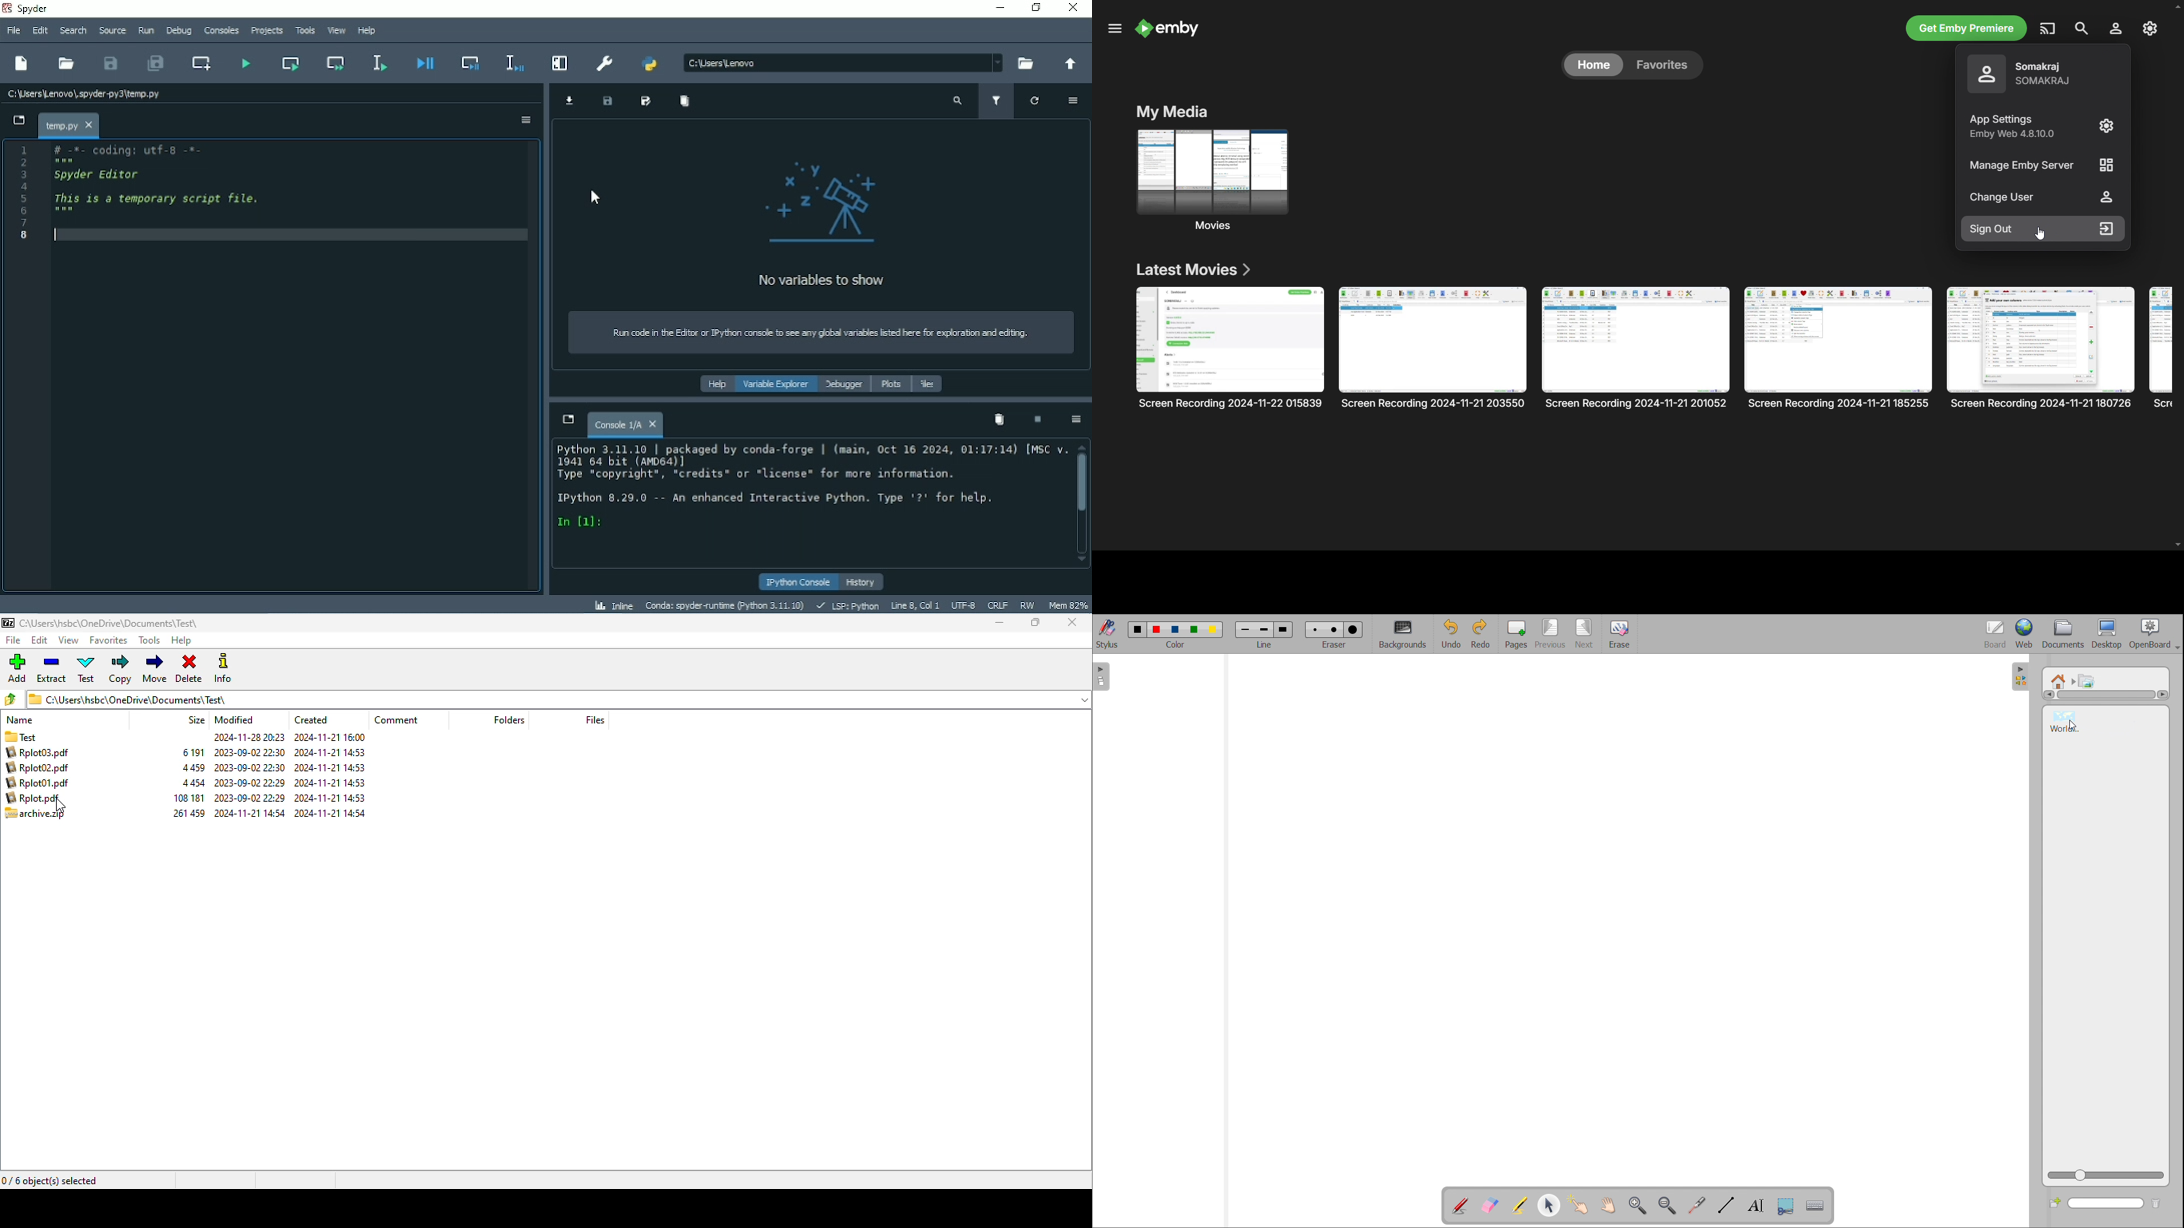  What do you see at coordinates (100, 175) in the screenshot?
I see `Spyder editor` at bounding box center [100, 175].